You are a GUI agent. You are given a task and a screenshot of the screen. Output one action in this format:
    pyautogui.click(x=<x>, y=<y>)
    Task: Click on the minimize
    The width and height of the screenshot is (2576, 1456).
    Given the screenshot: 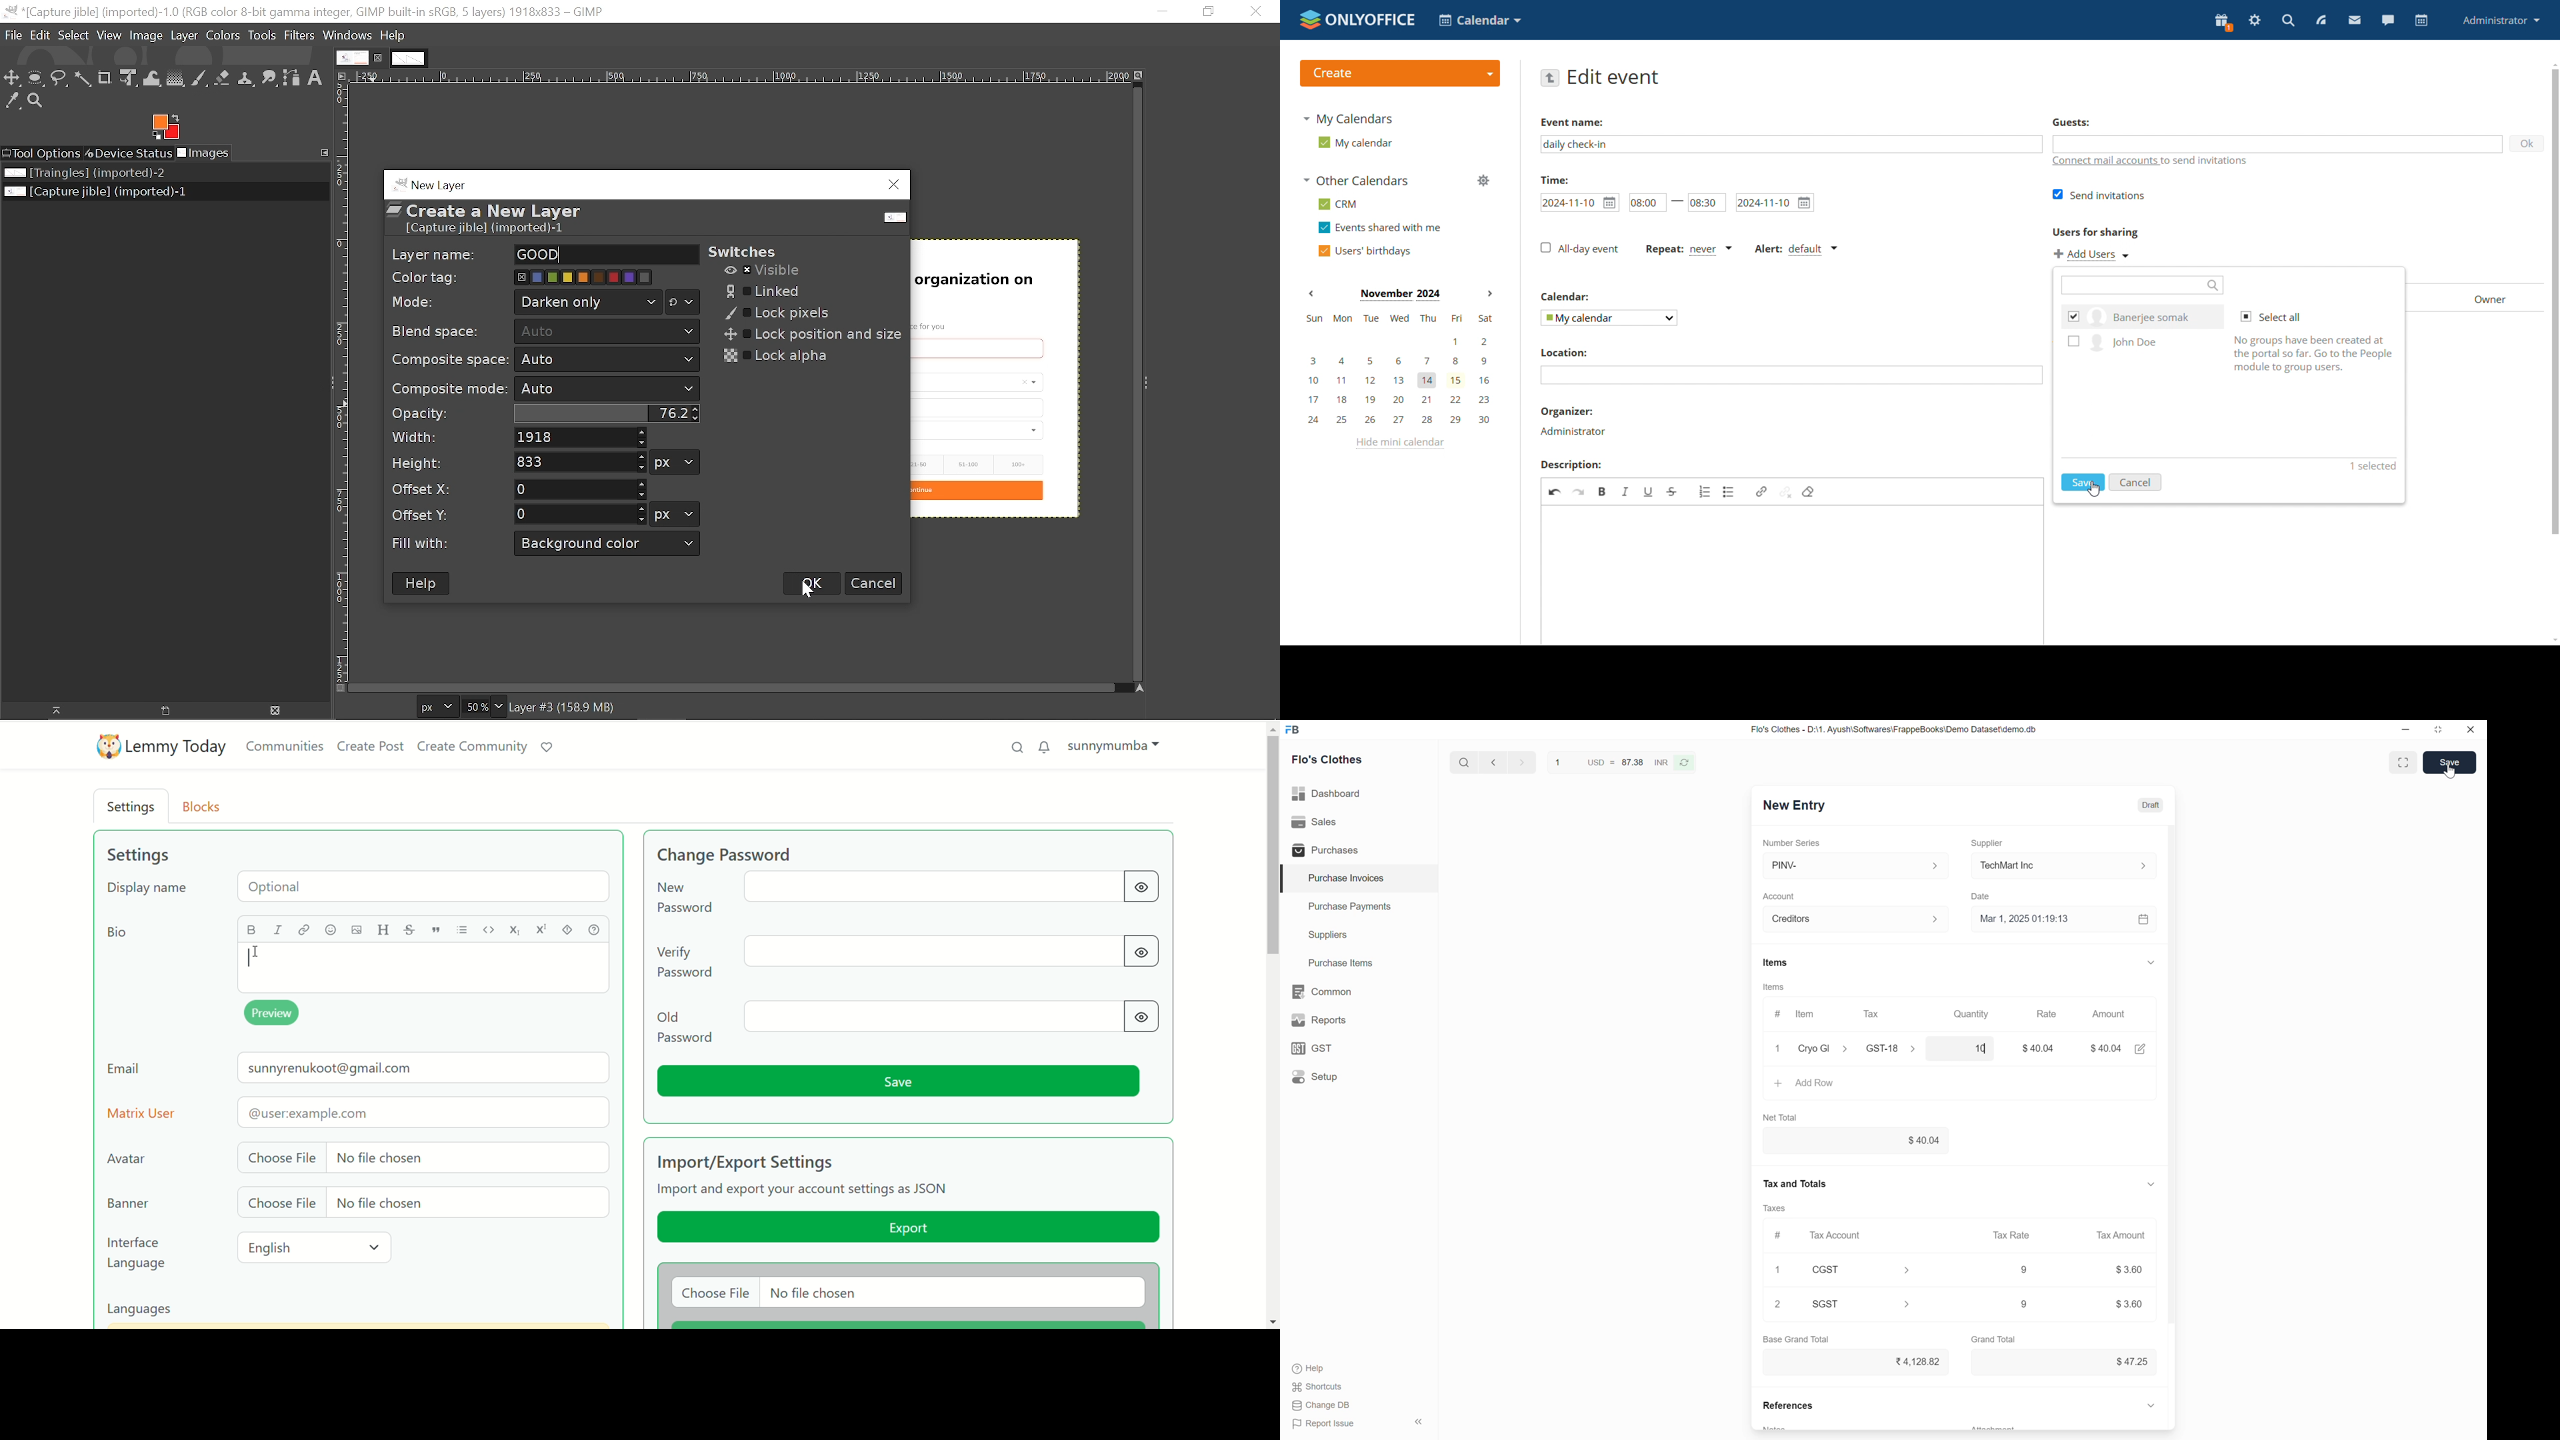 What is the action you would take?
    pyautogui.click(x=2407, y=732)
    